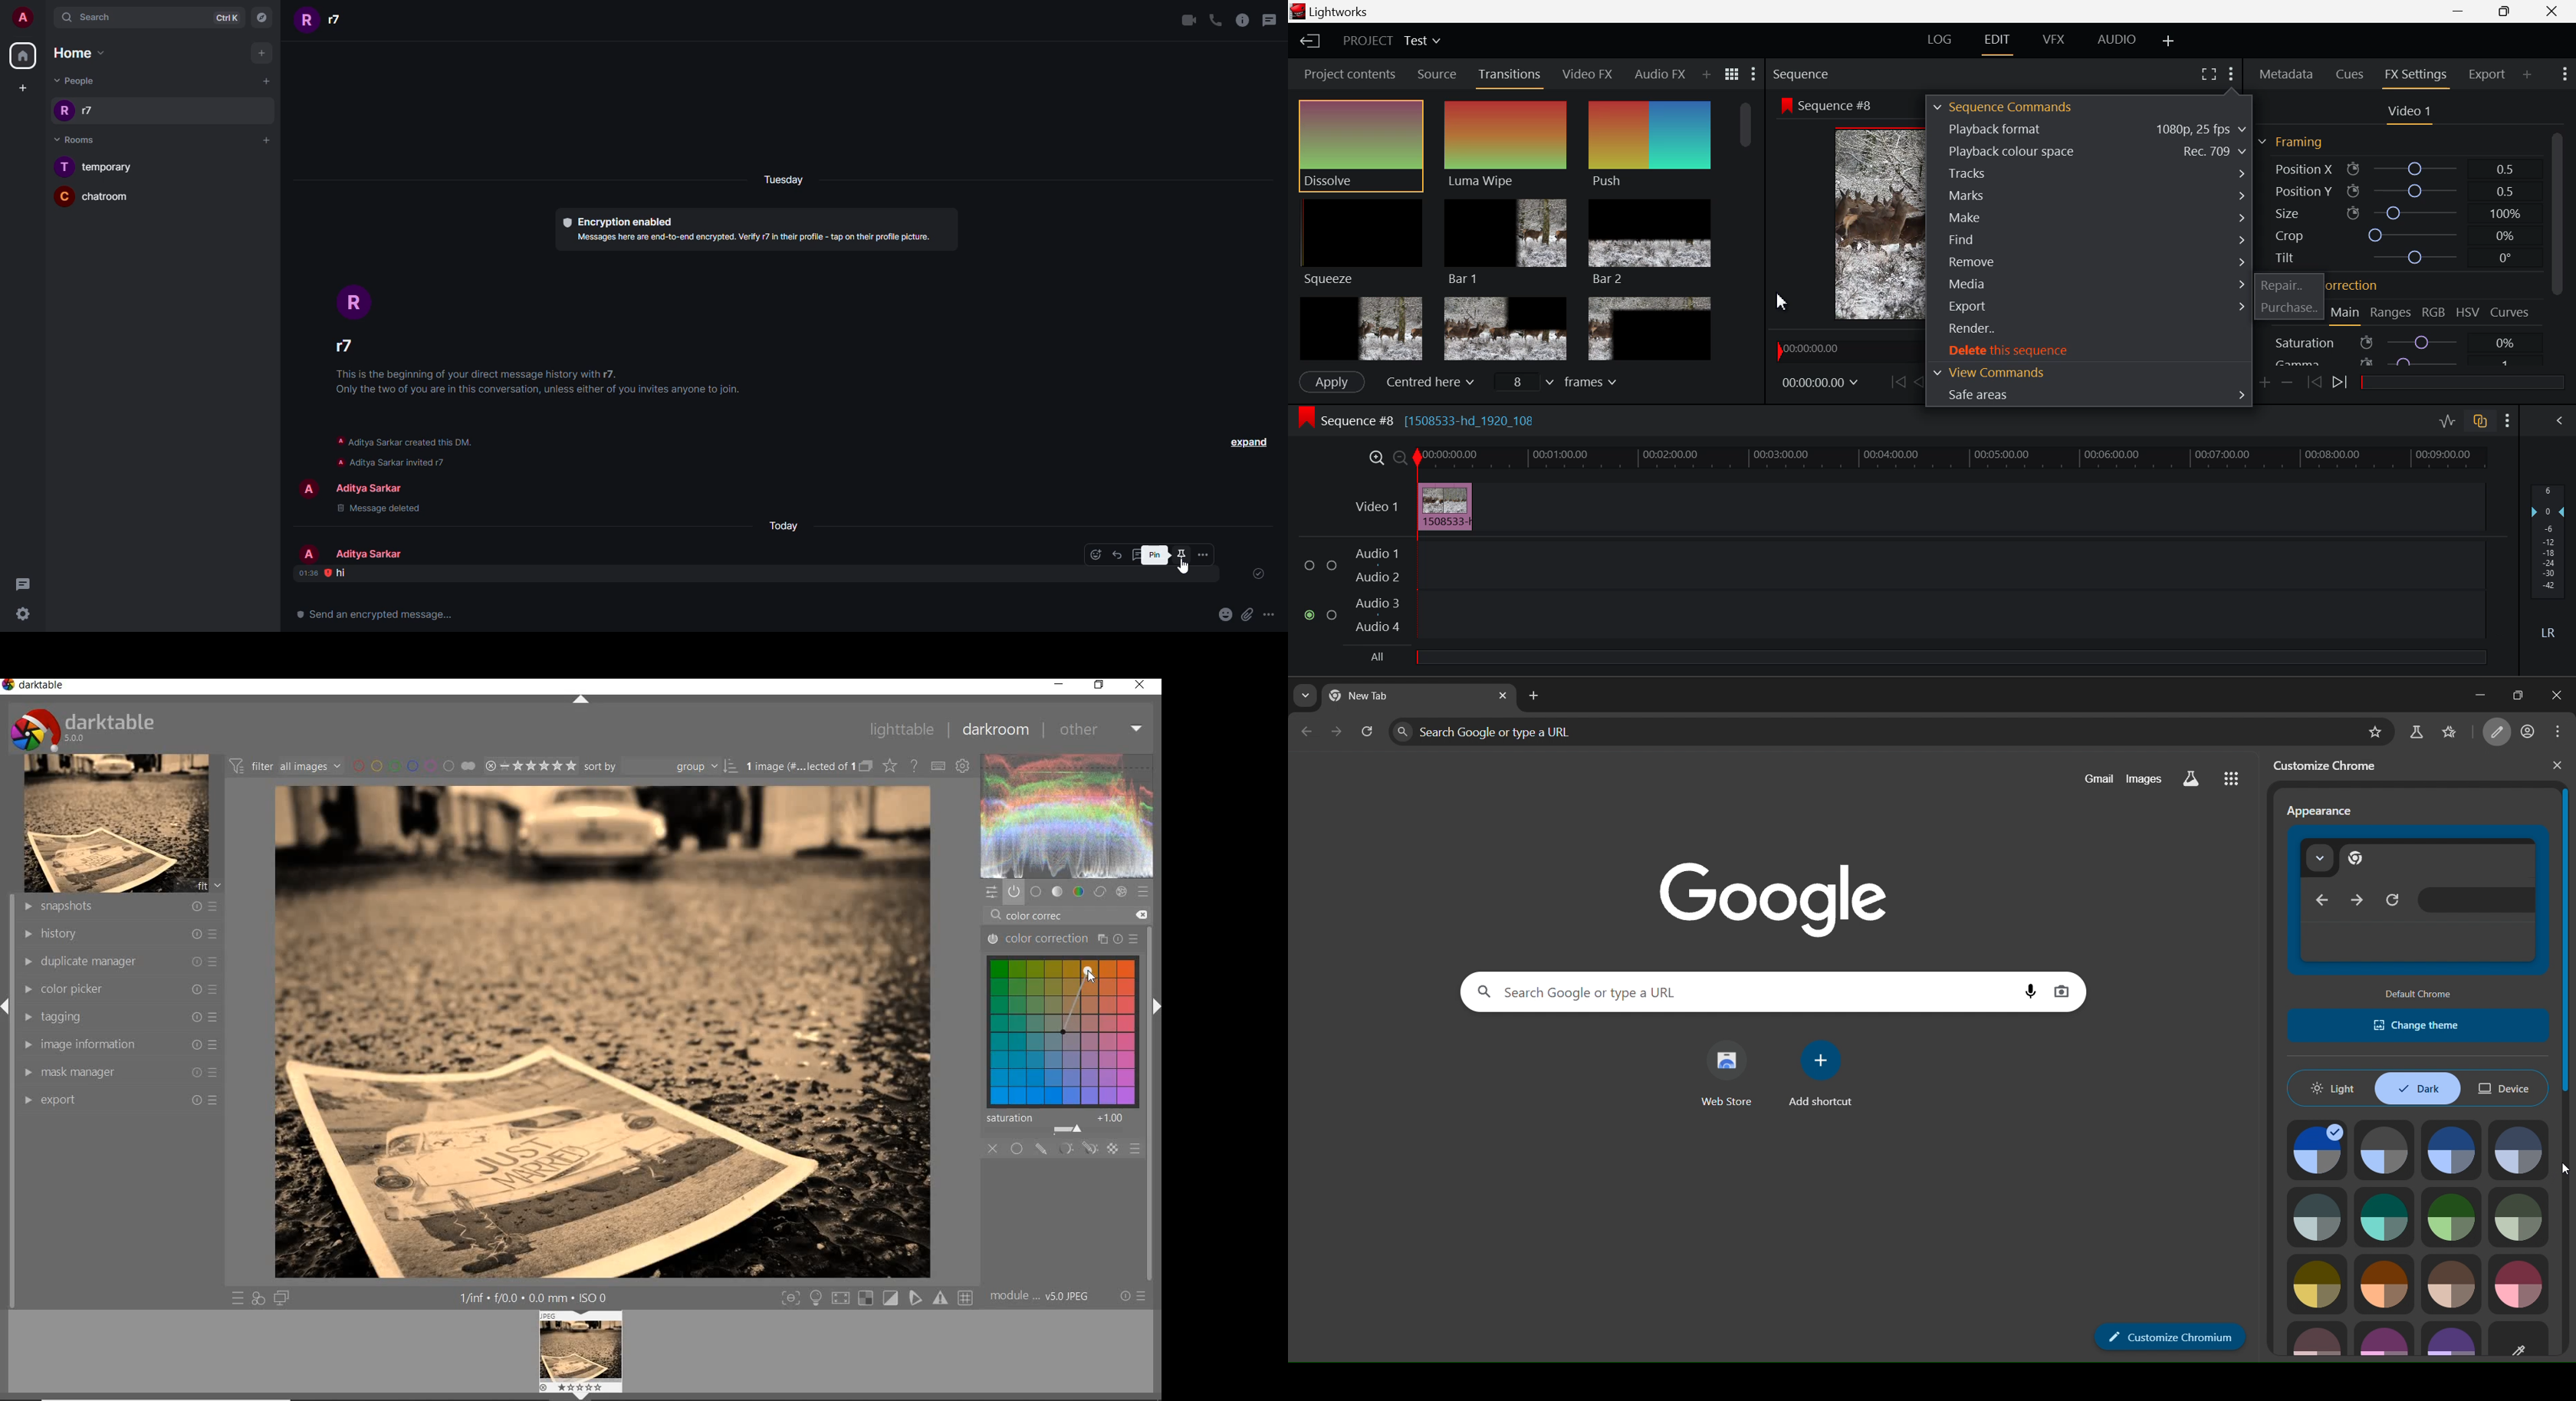  What do you see at coordinates (118, 962) in the screenshot?
I see `duplicate manager` at bounding box center [118, 962].